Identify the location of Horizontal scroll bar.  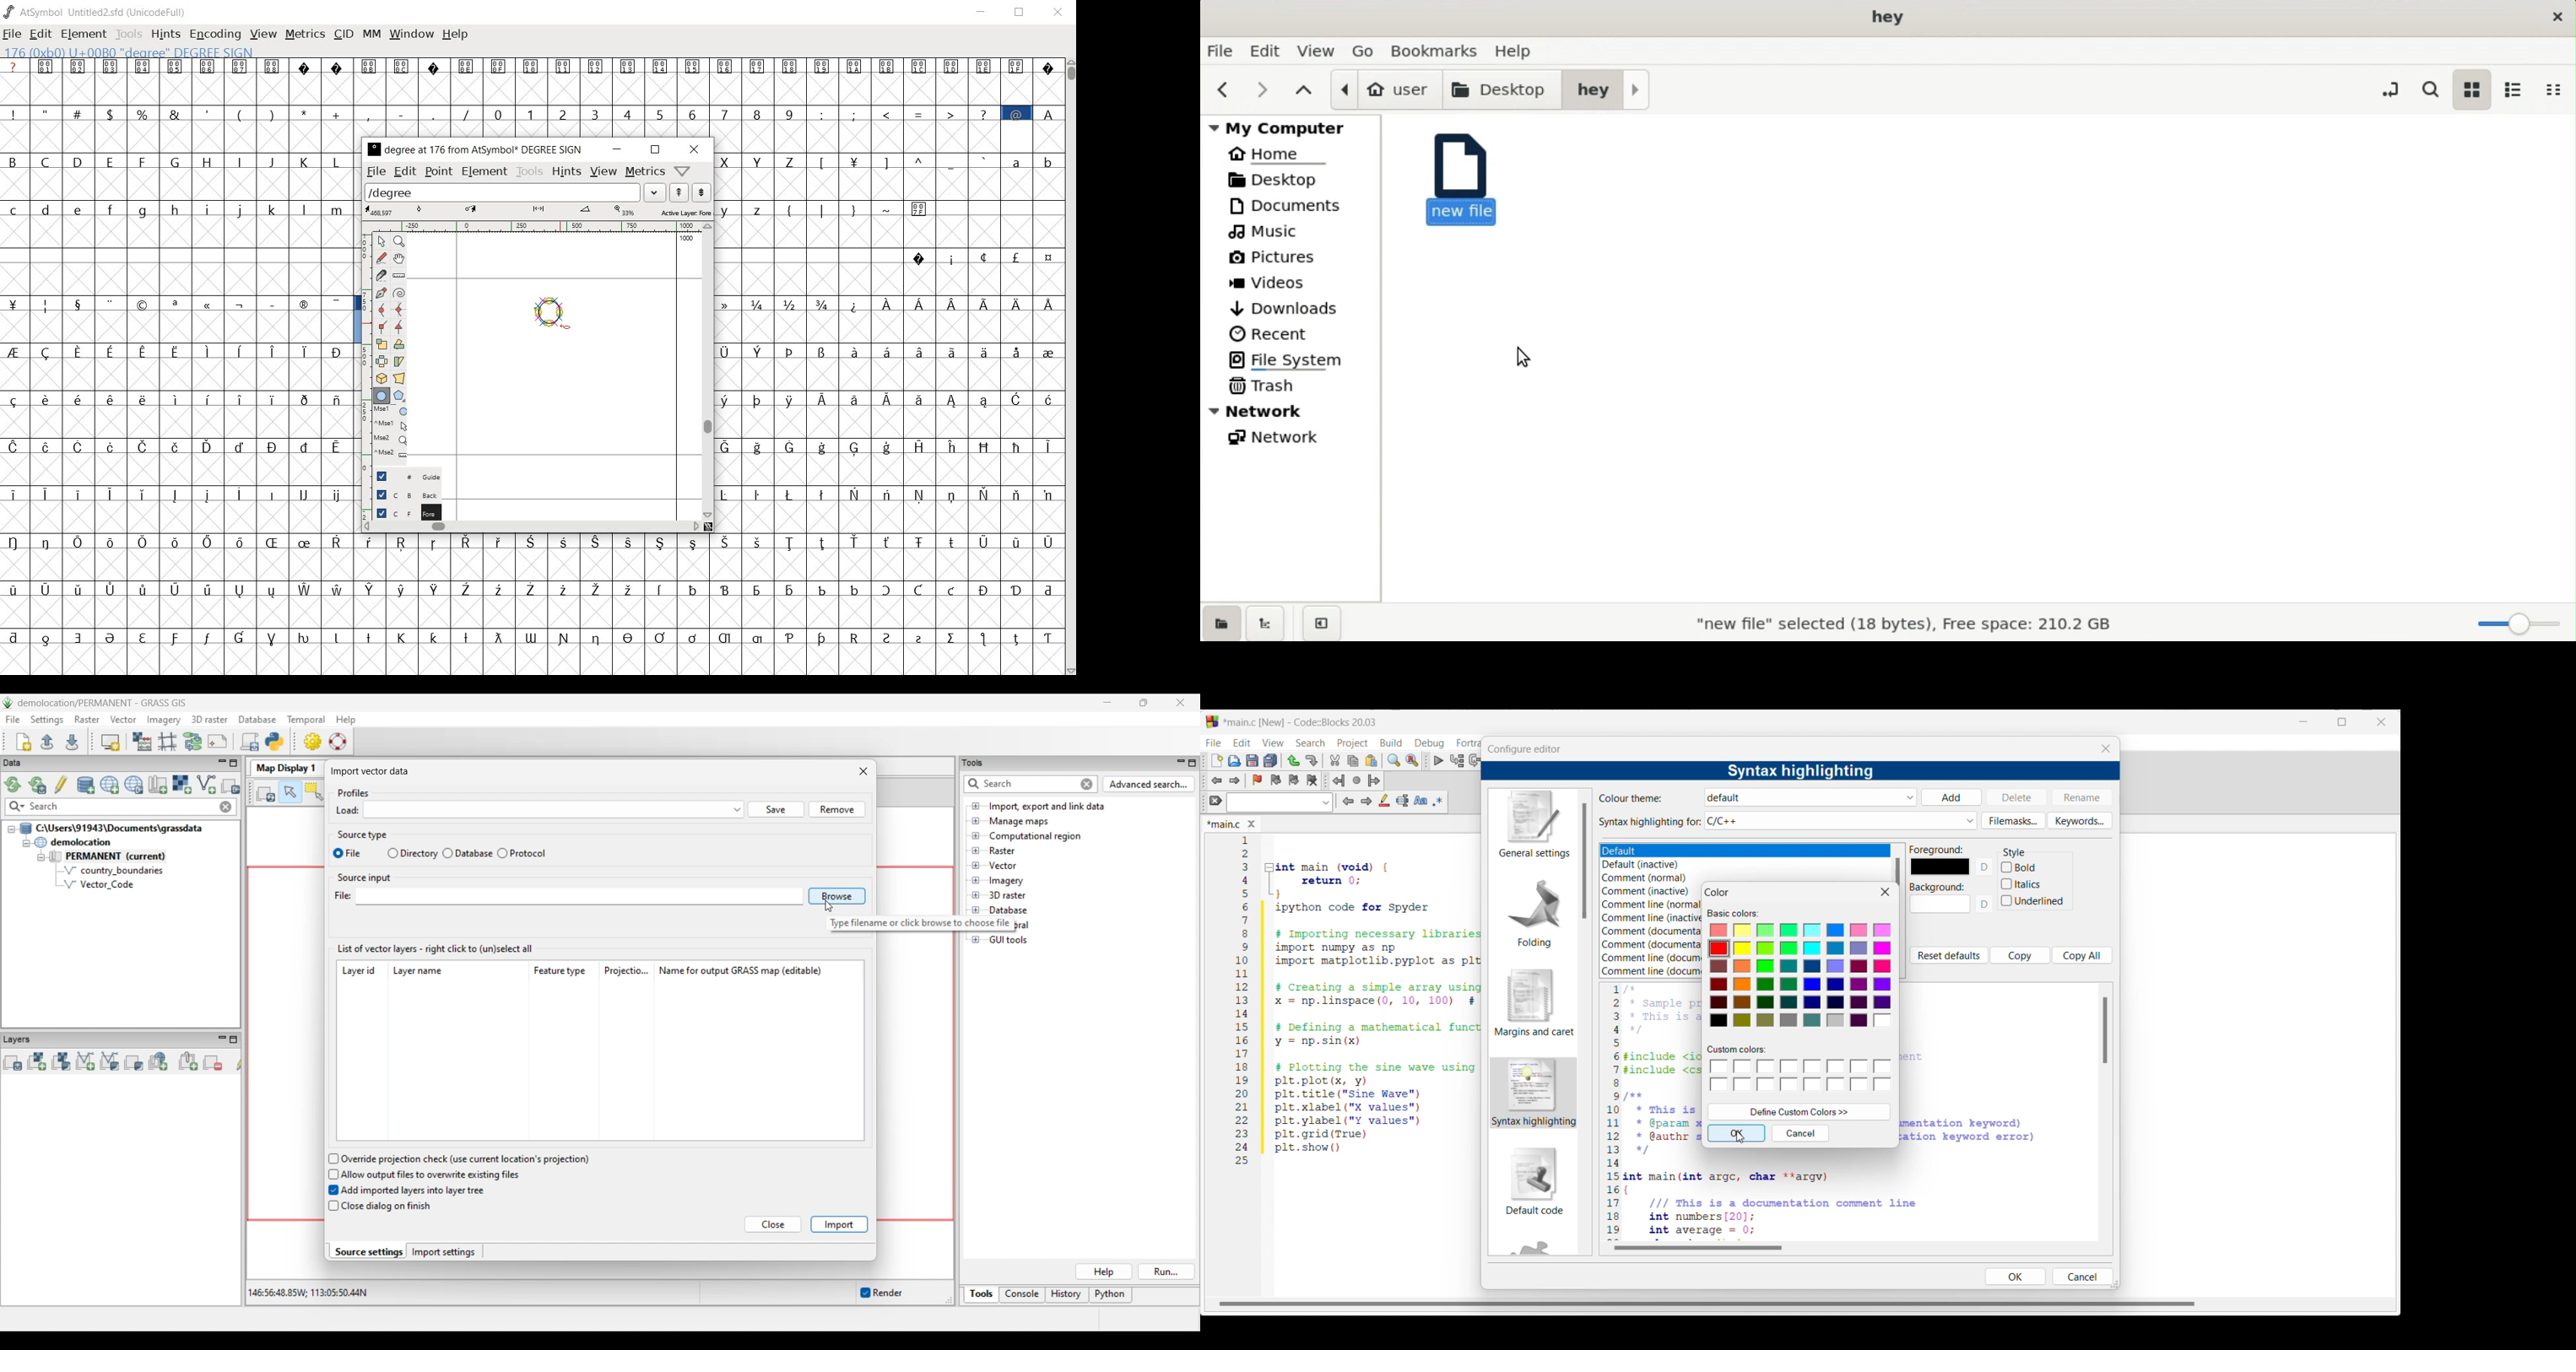
(1710, 1300).